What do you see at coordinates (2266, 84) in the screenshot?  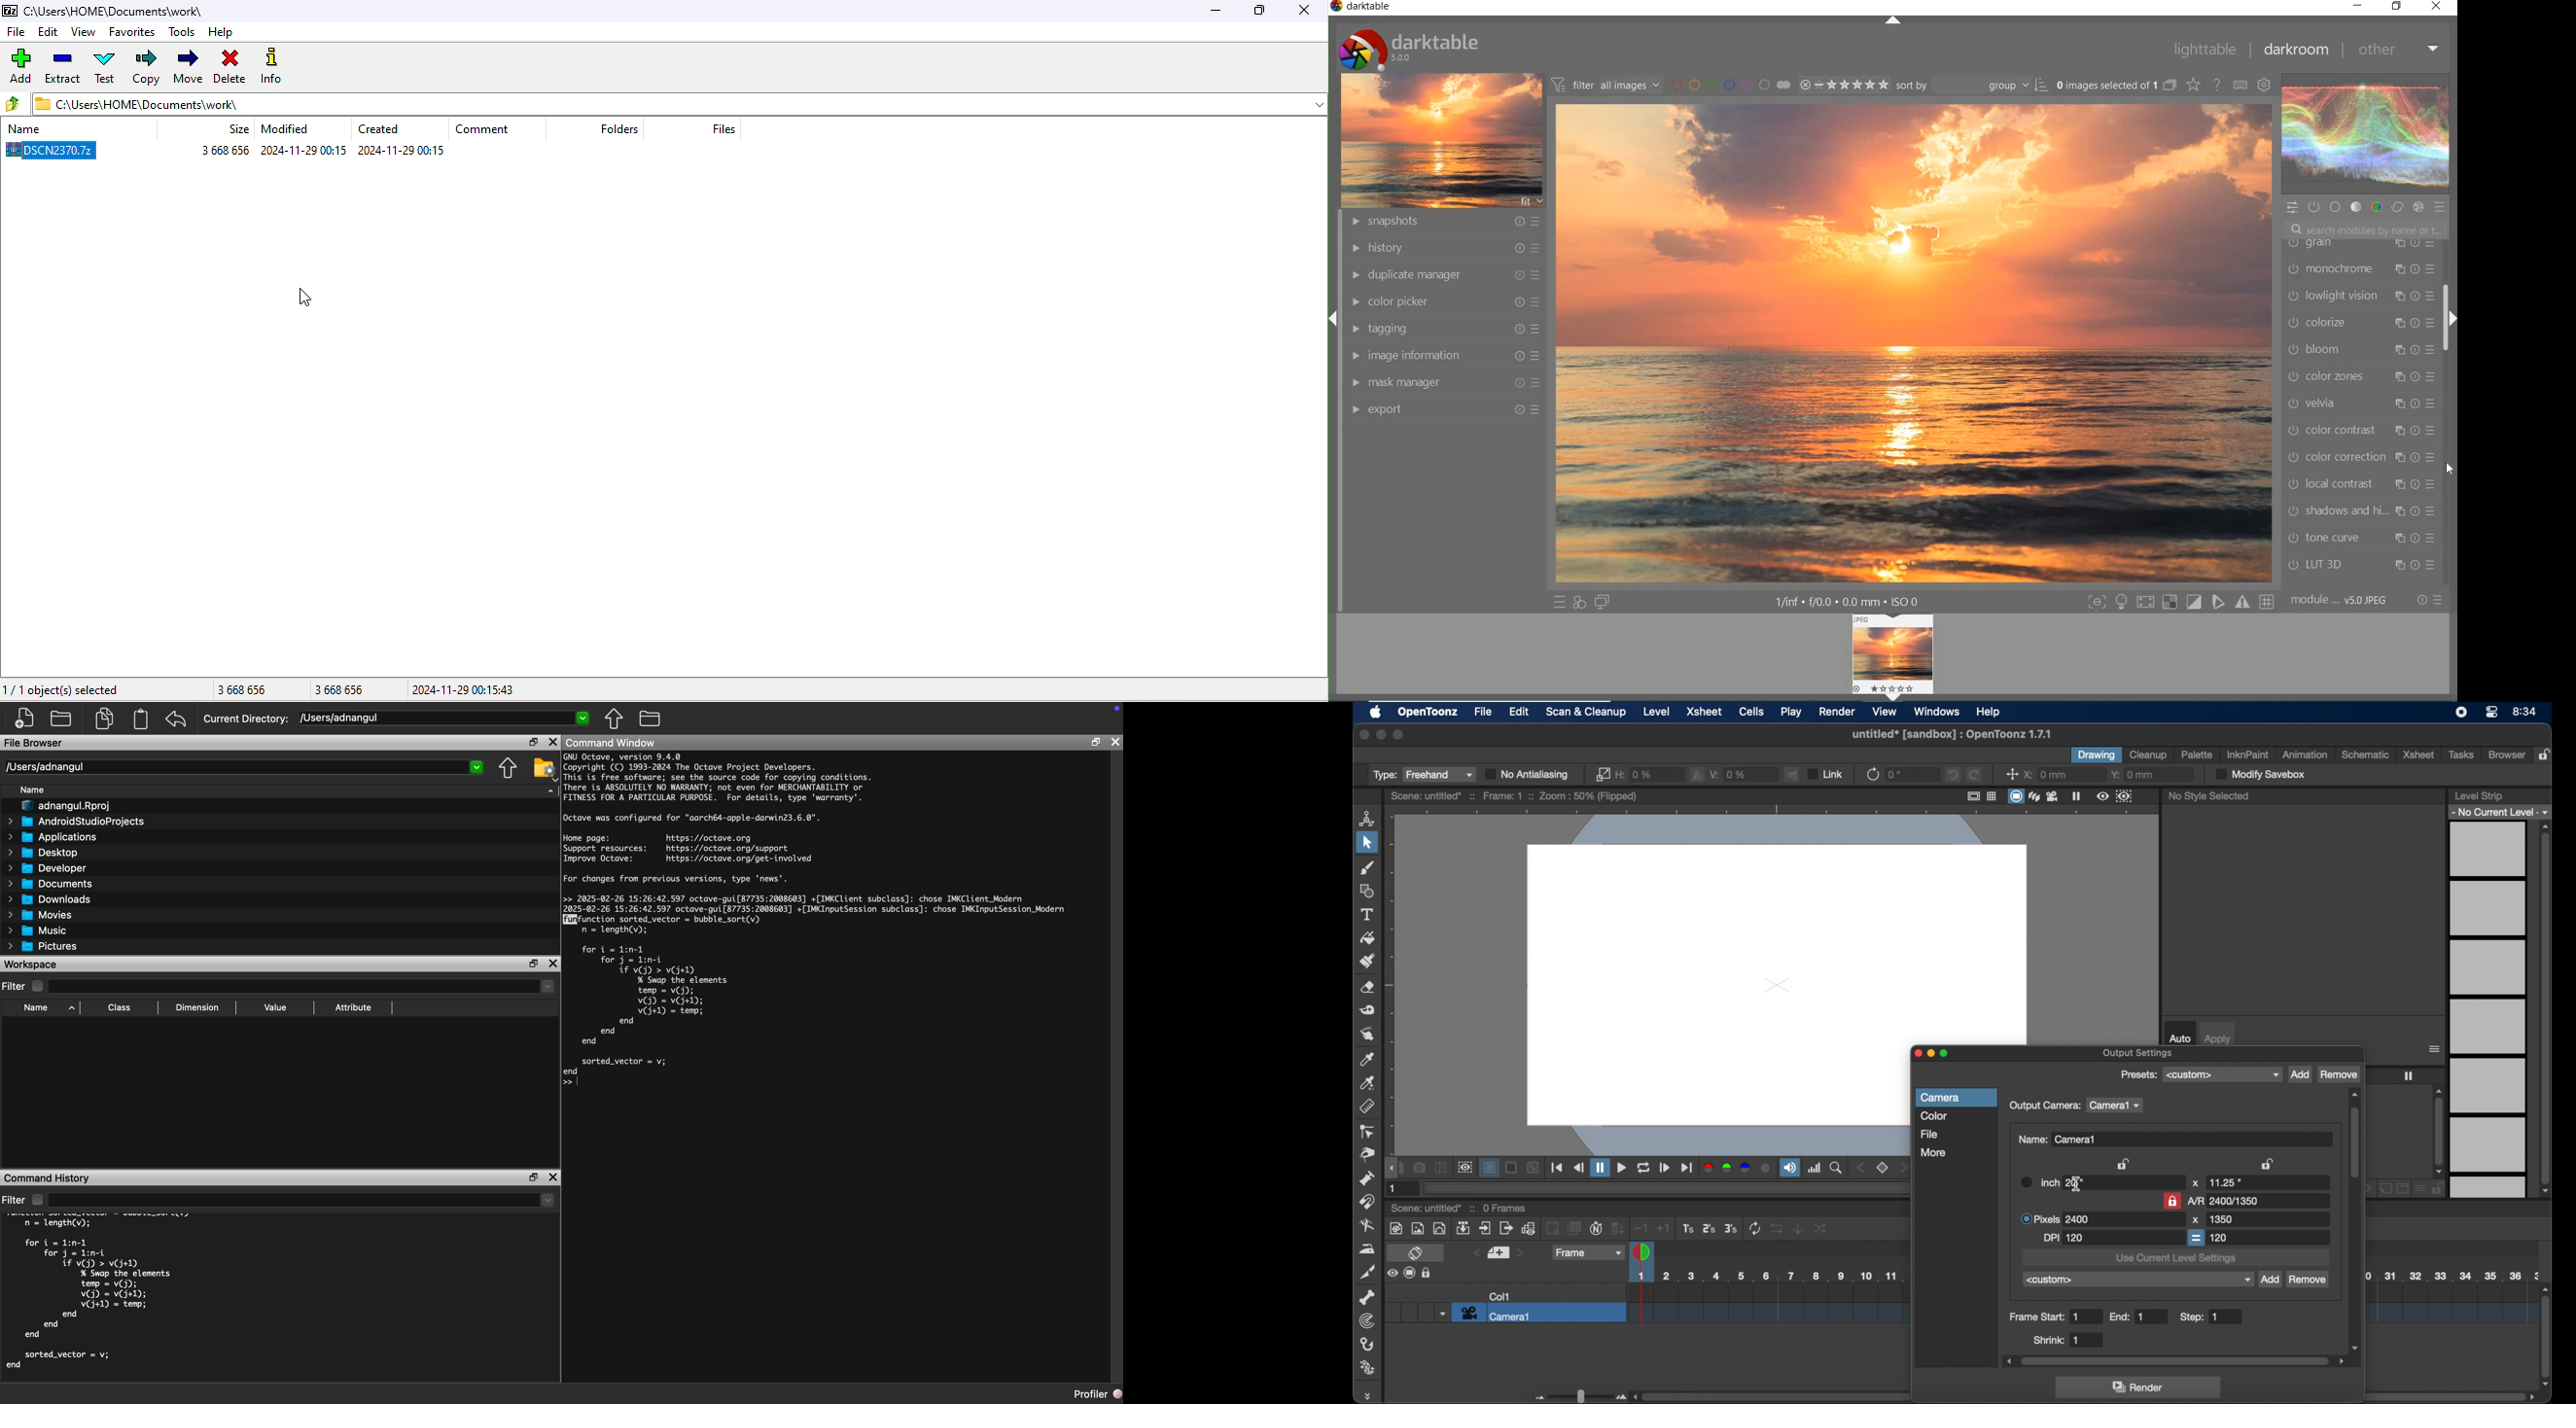 I see `show global preference` at bounding box center [2266, 84].